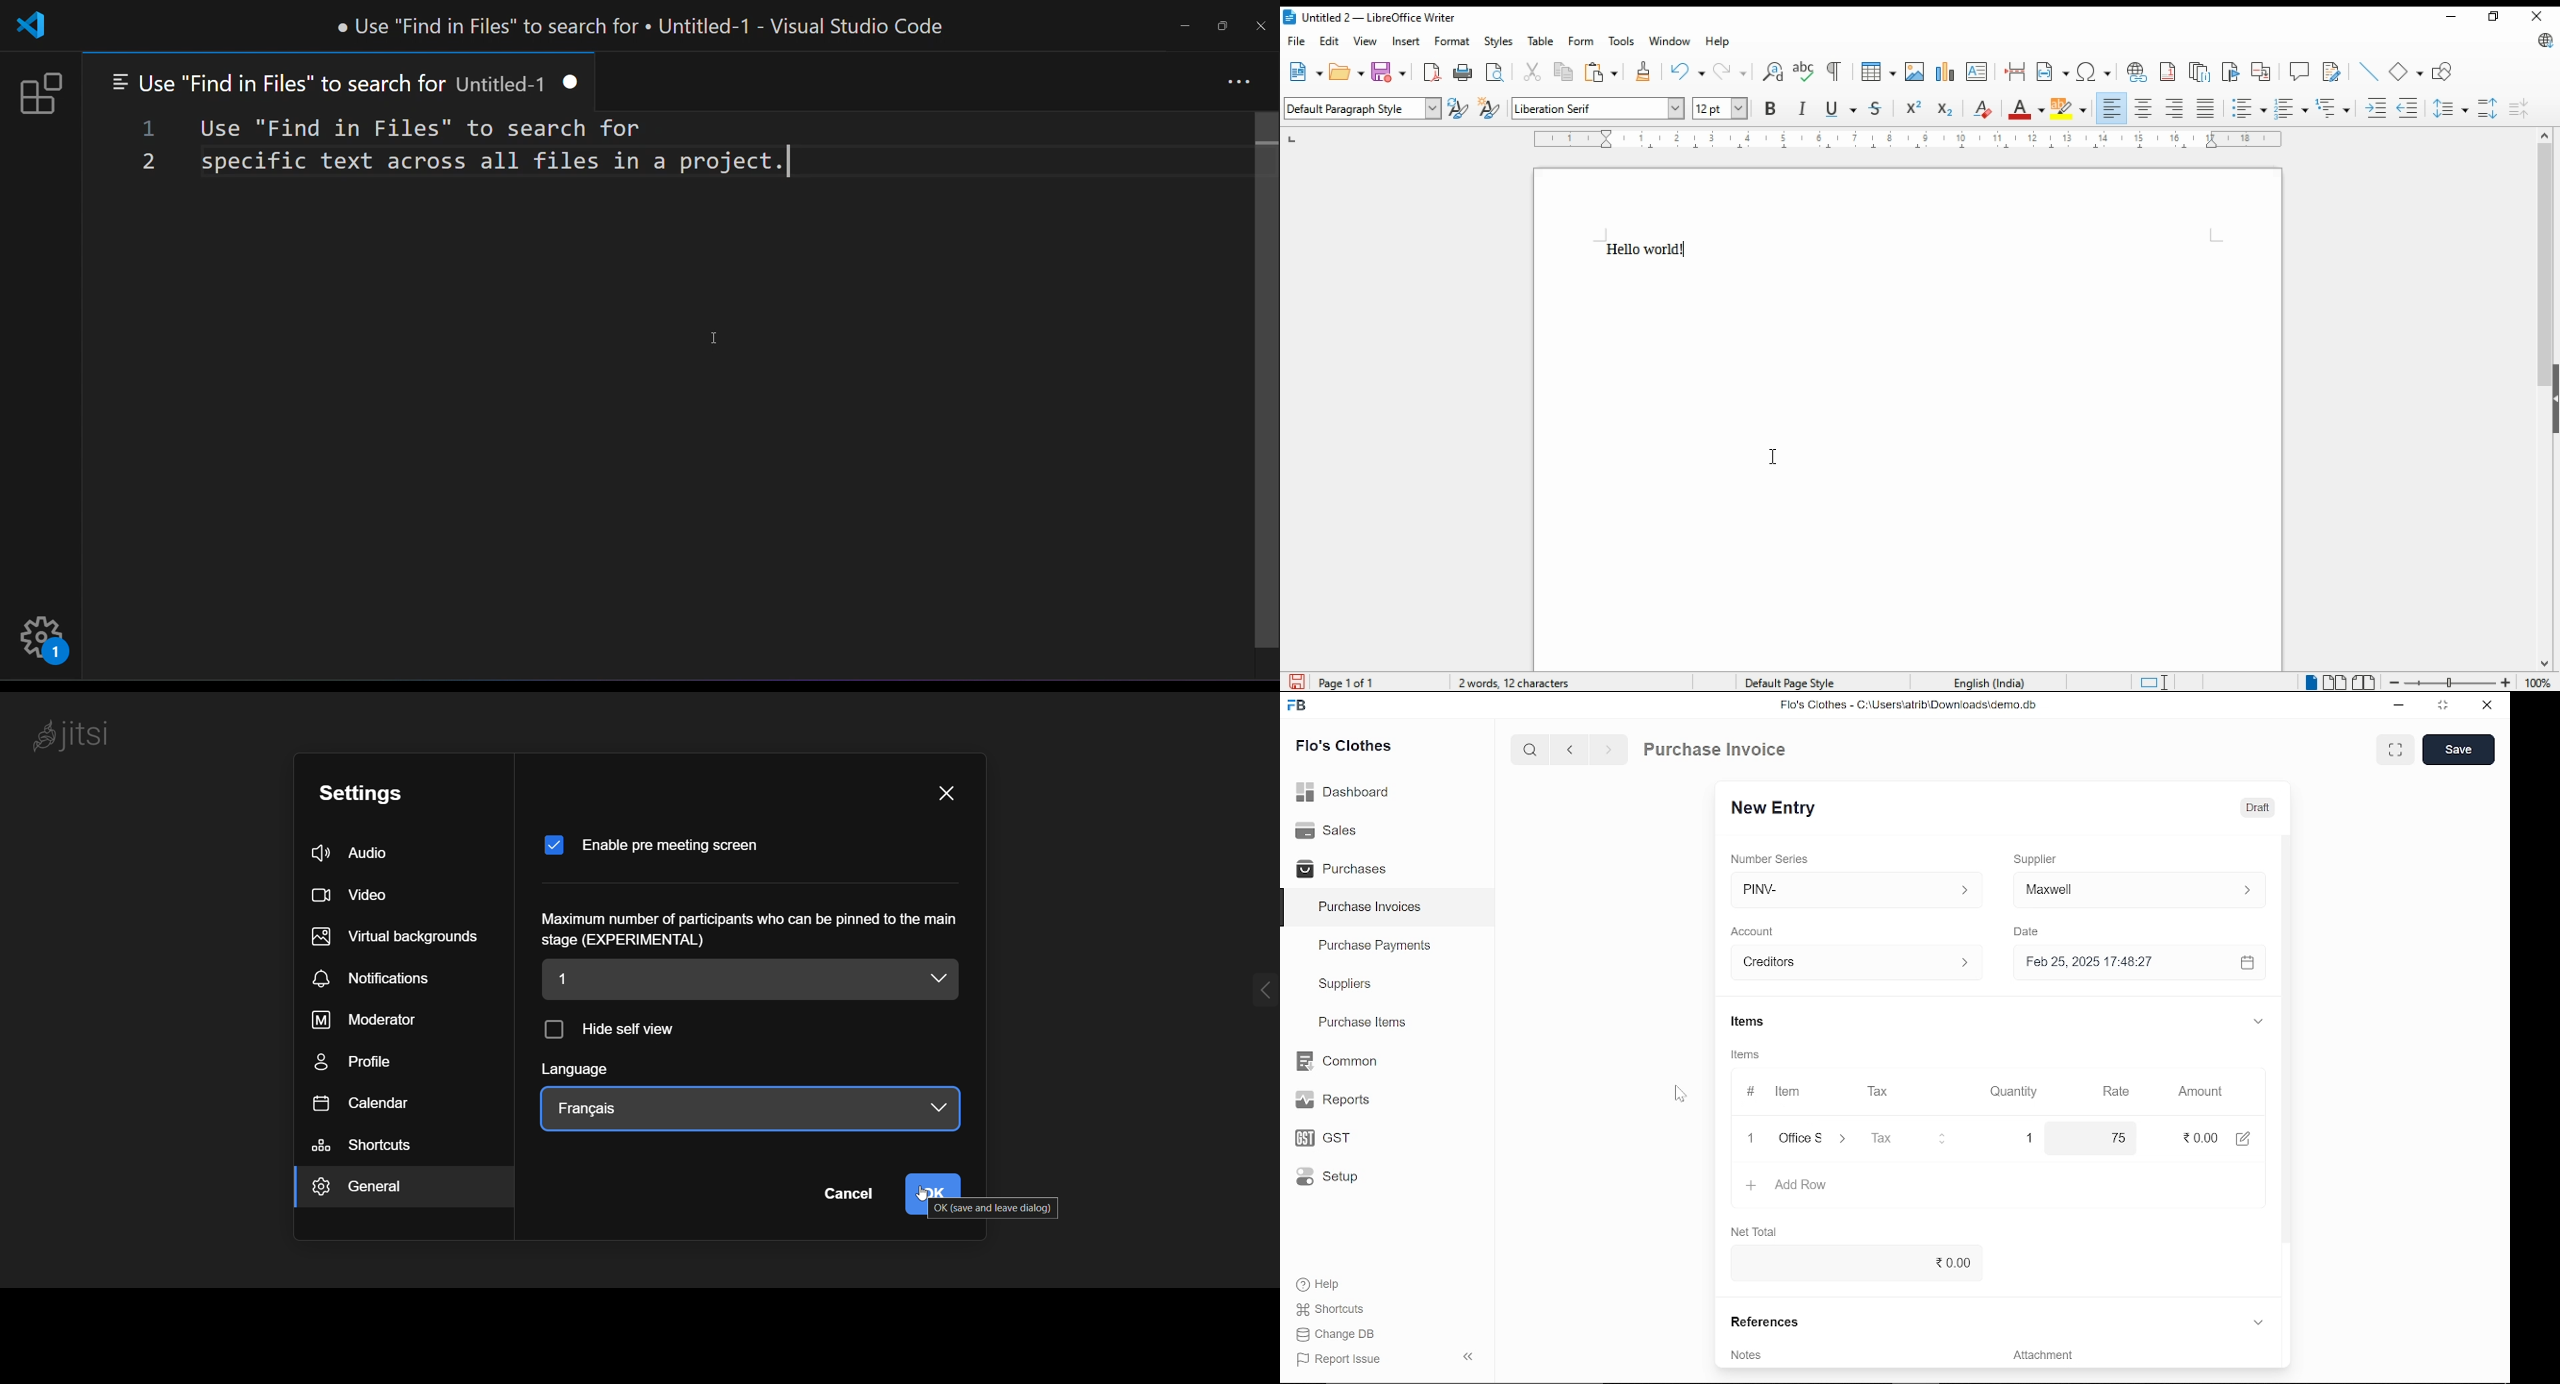  I want to click on cursor, so click(1680, 1095).